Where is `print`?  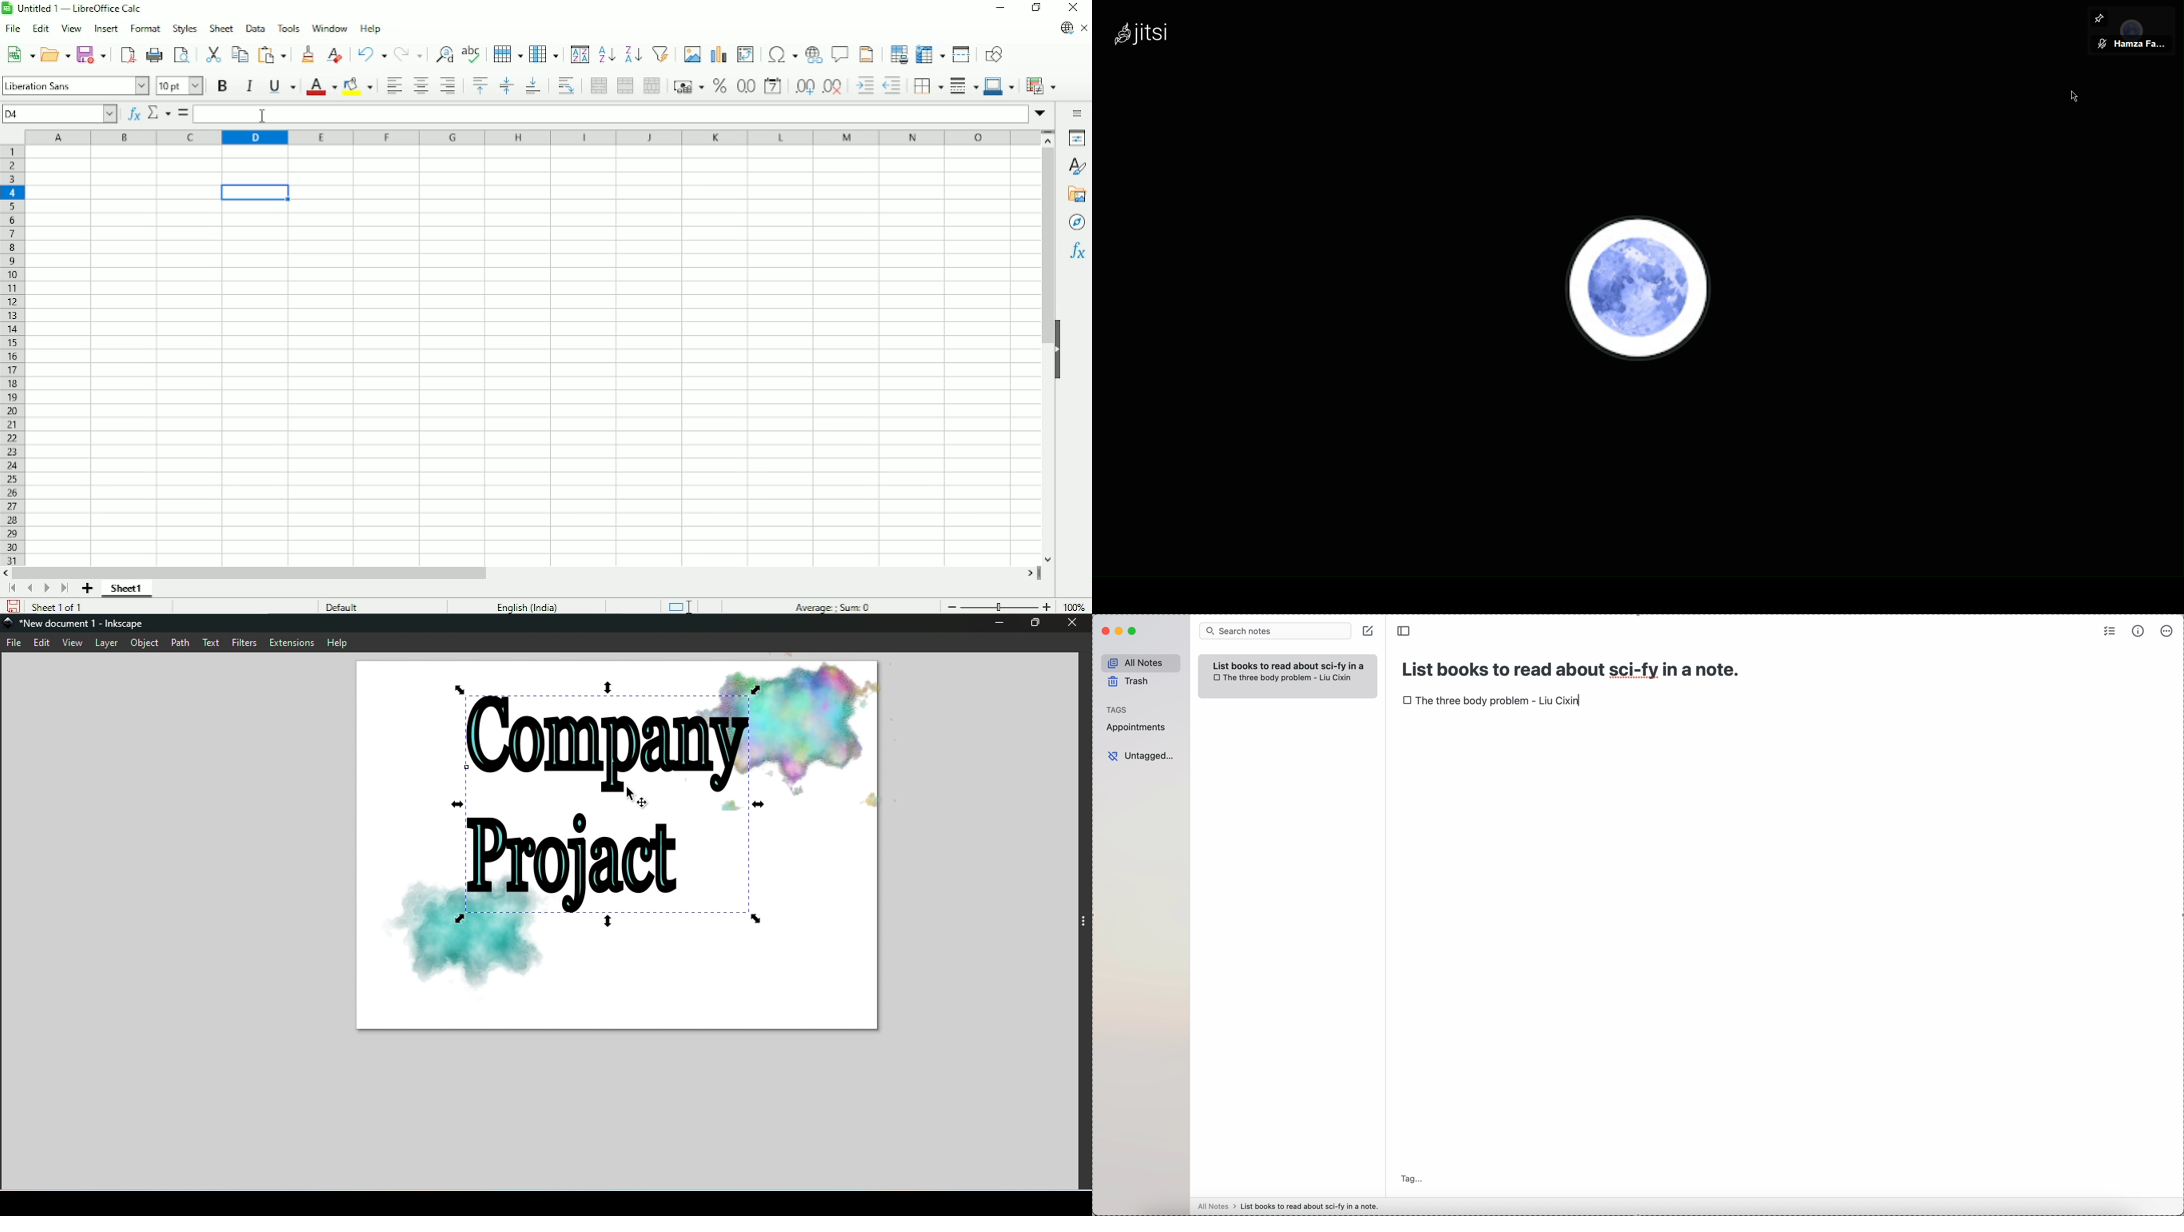
print is located at coordinates (155, 55).